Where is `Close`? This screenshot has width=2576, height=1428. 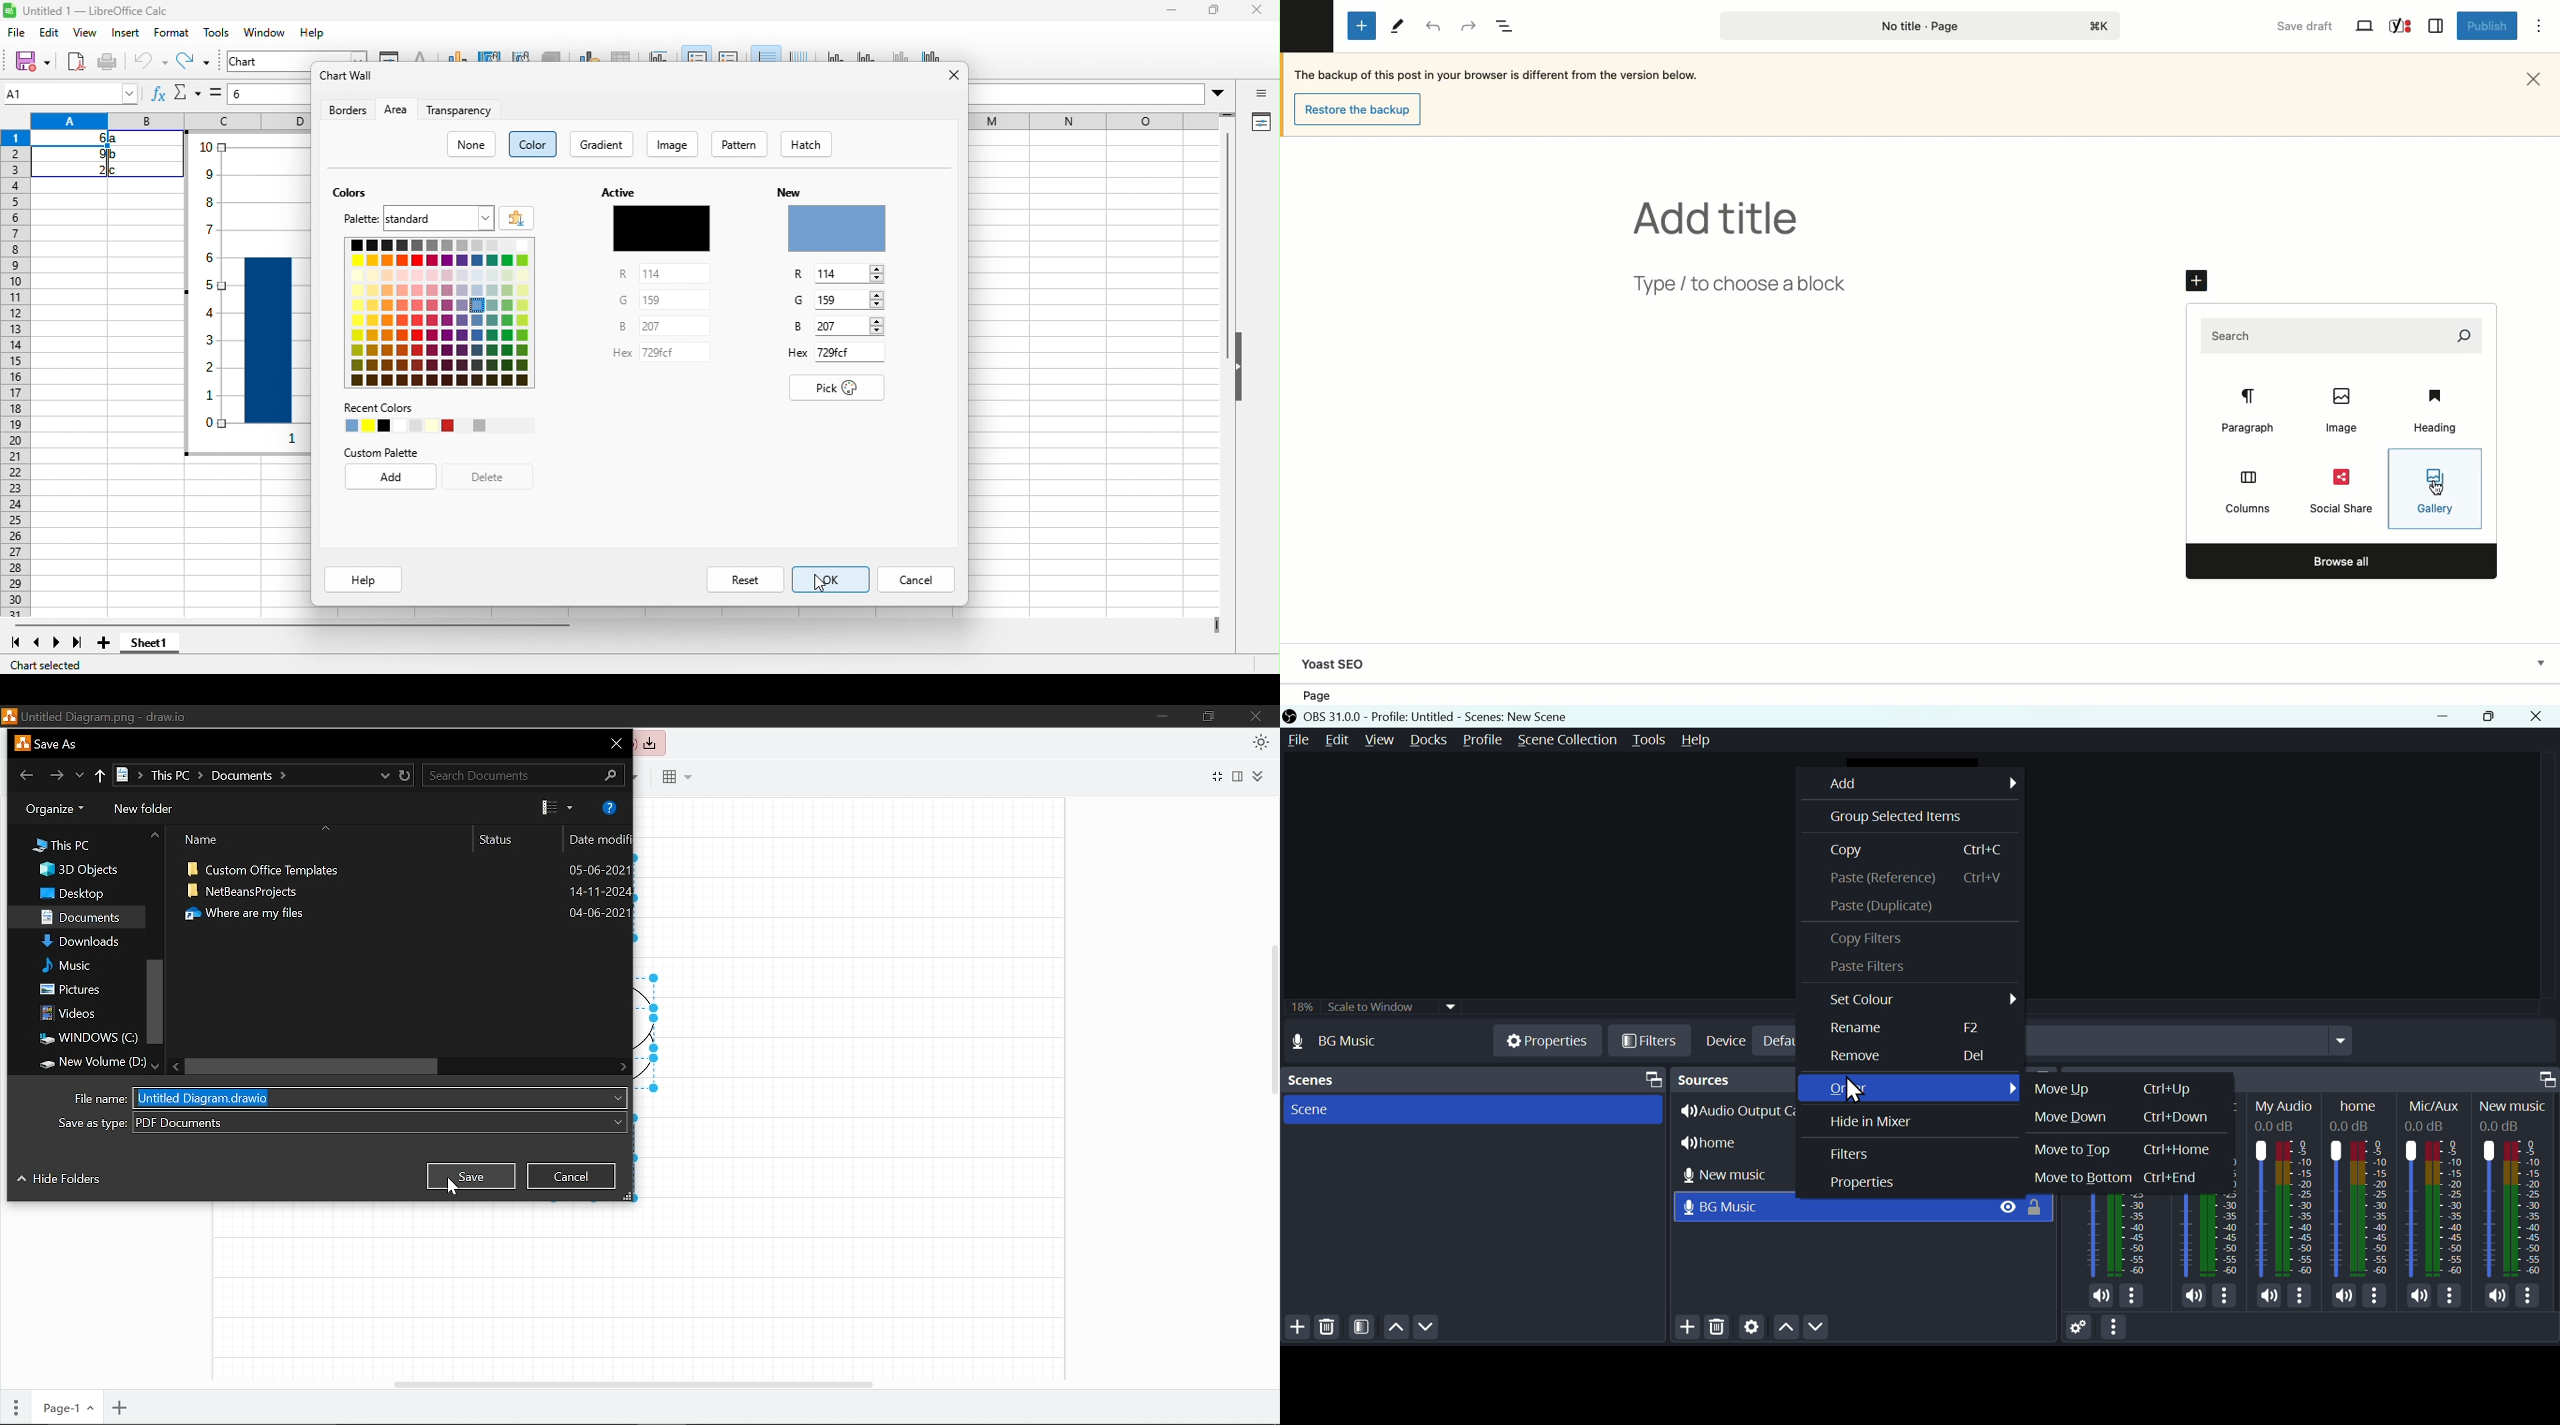
Close is located at coordinates (2540, 78).